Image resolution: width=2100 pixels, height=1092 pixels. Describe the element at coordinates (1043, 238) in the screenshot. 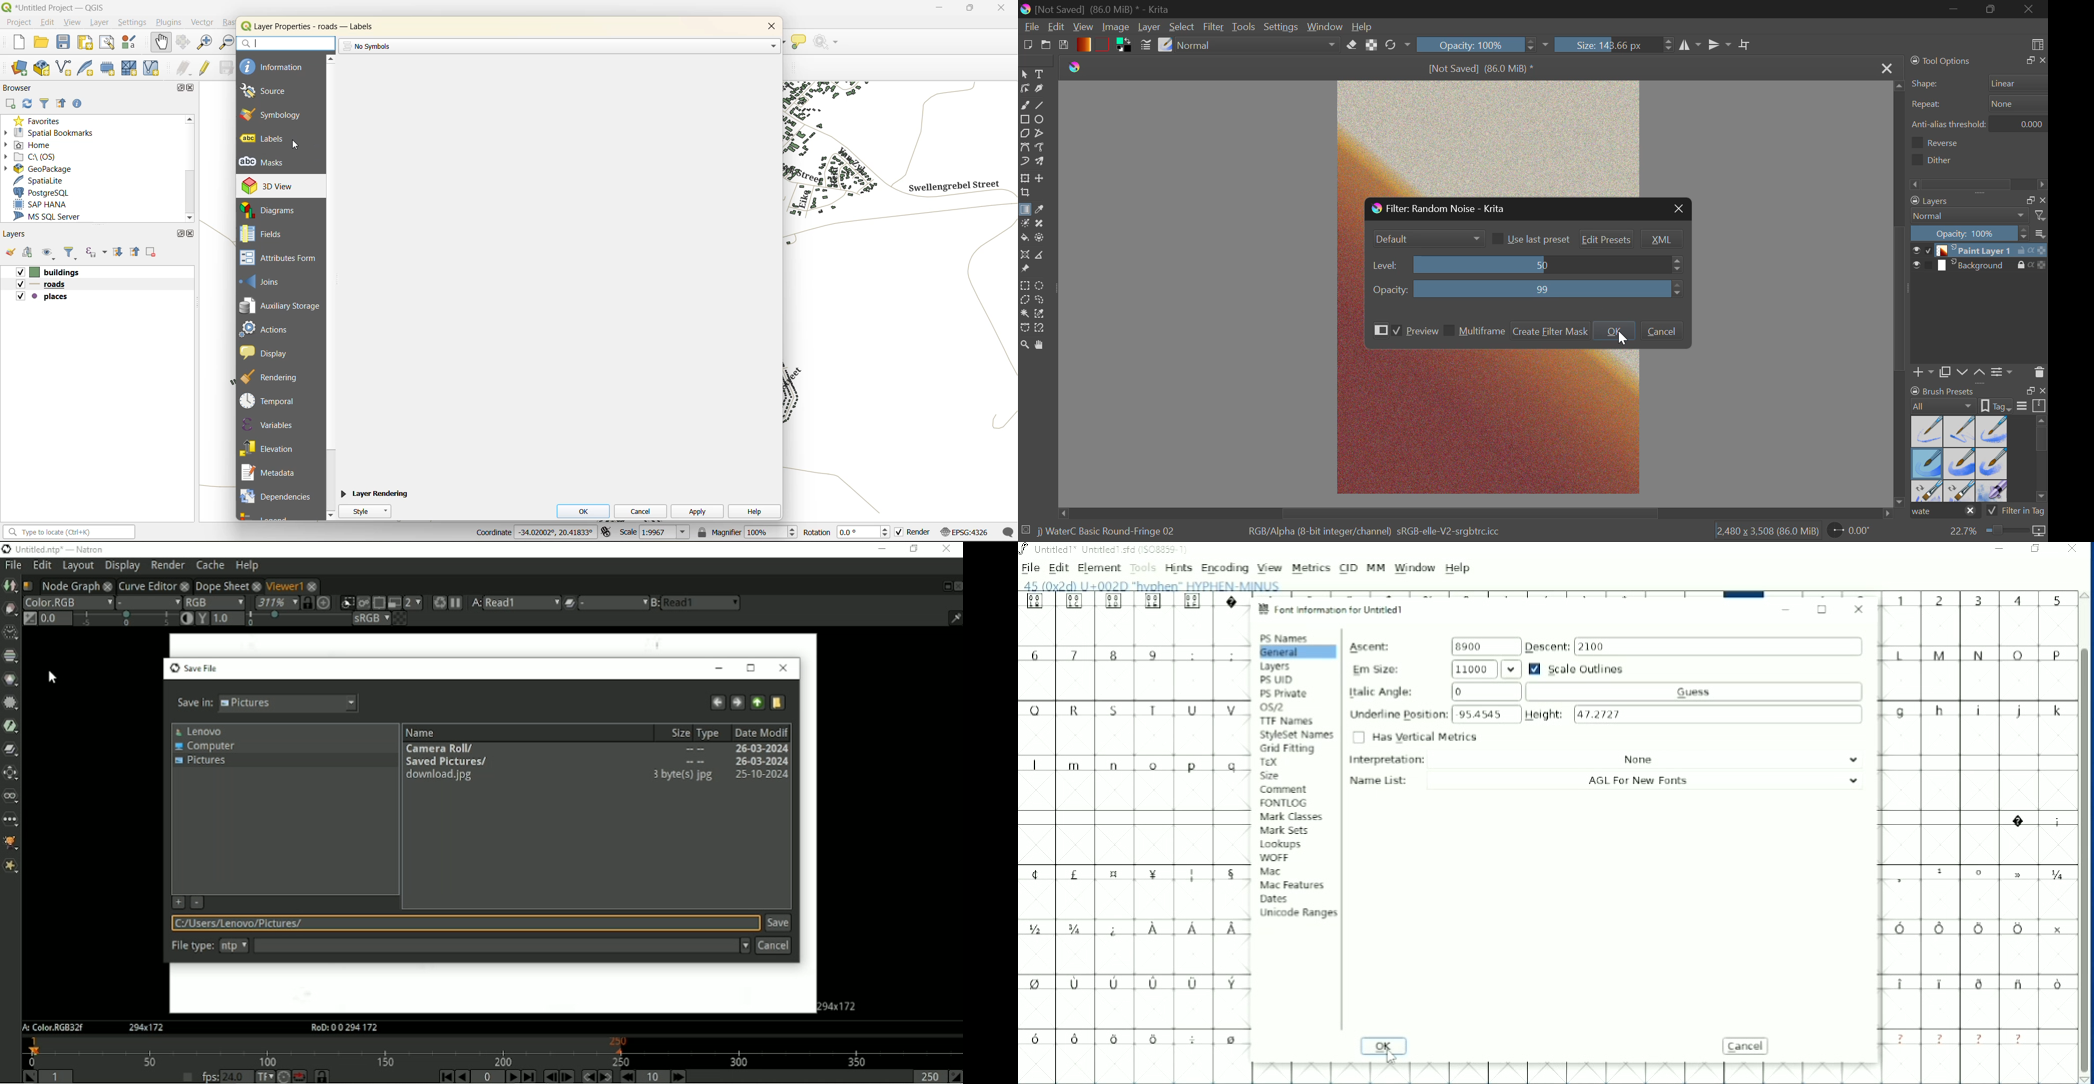

I see `Enclose and Fill` at that location.